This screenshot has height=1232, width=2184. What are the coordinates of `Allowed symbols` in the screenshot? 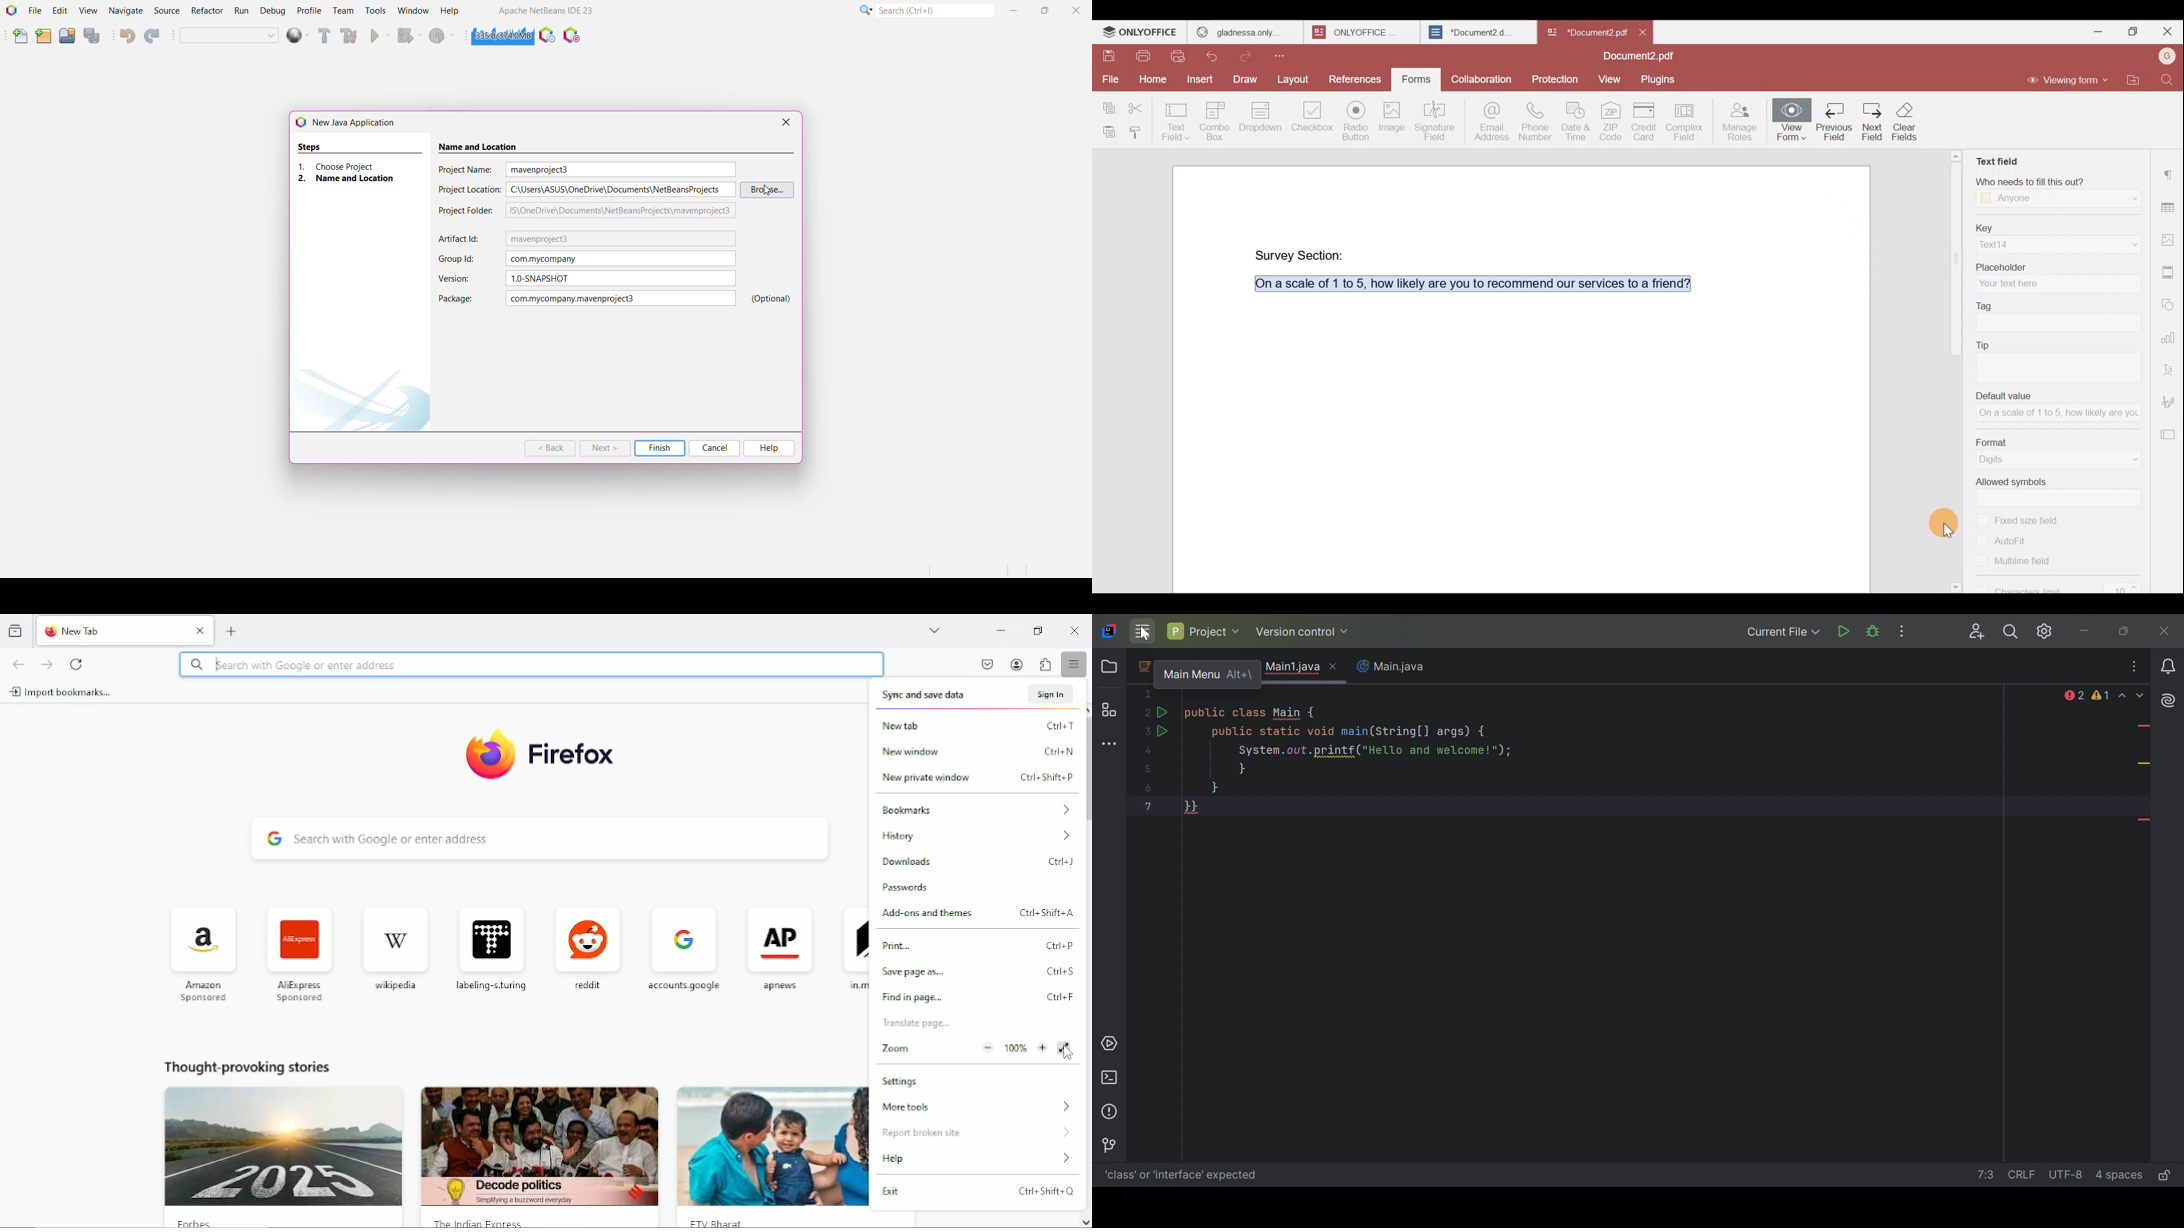 It's located at (2057, 481).